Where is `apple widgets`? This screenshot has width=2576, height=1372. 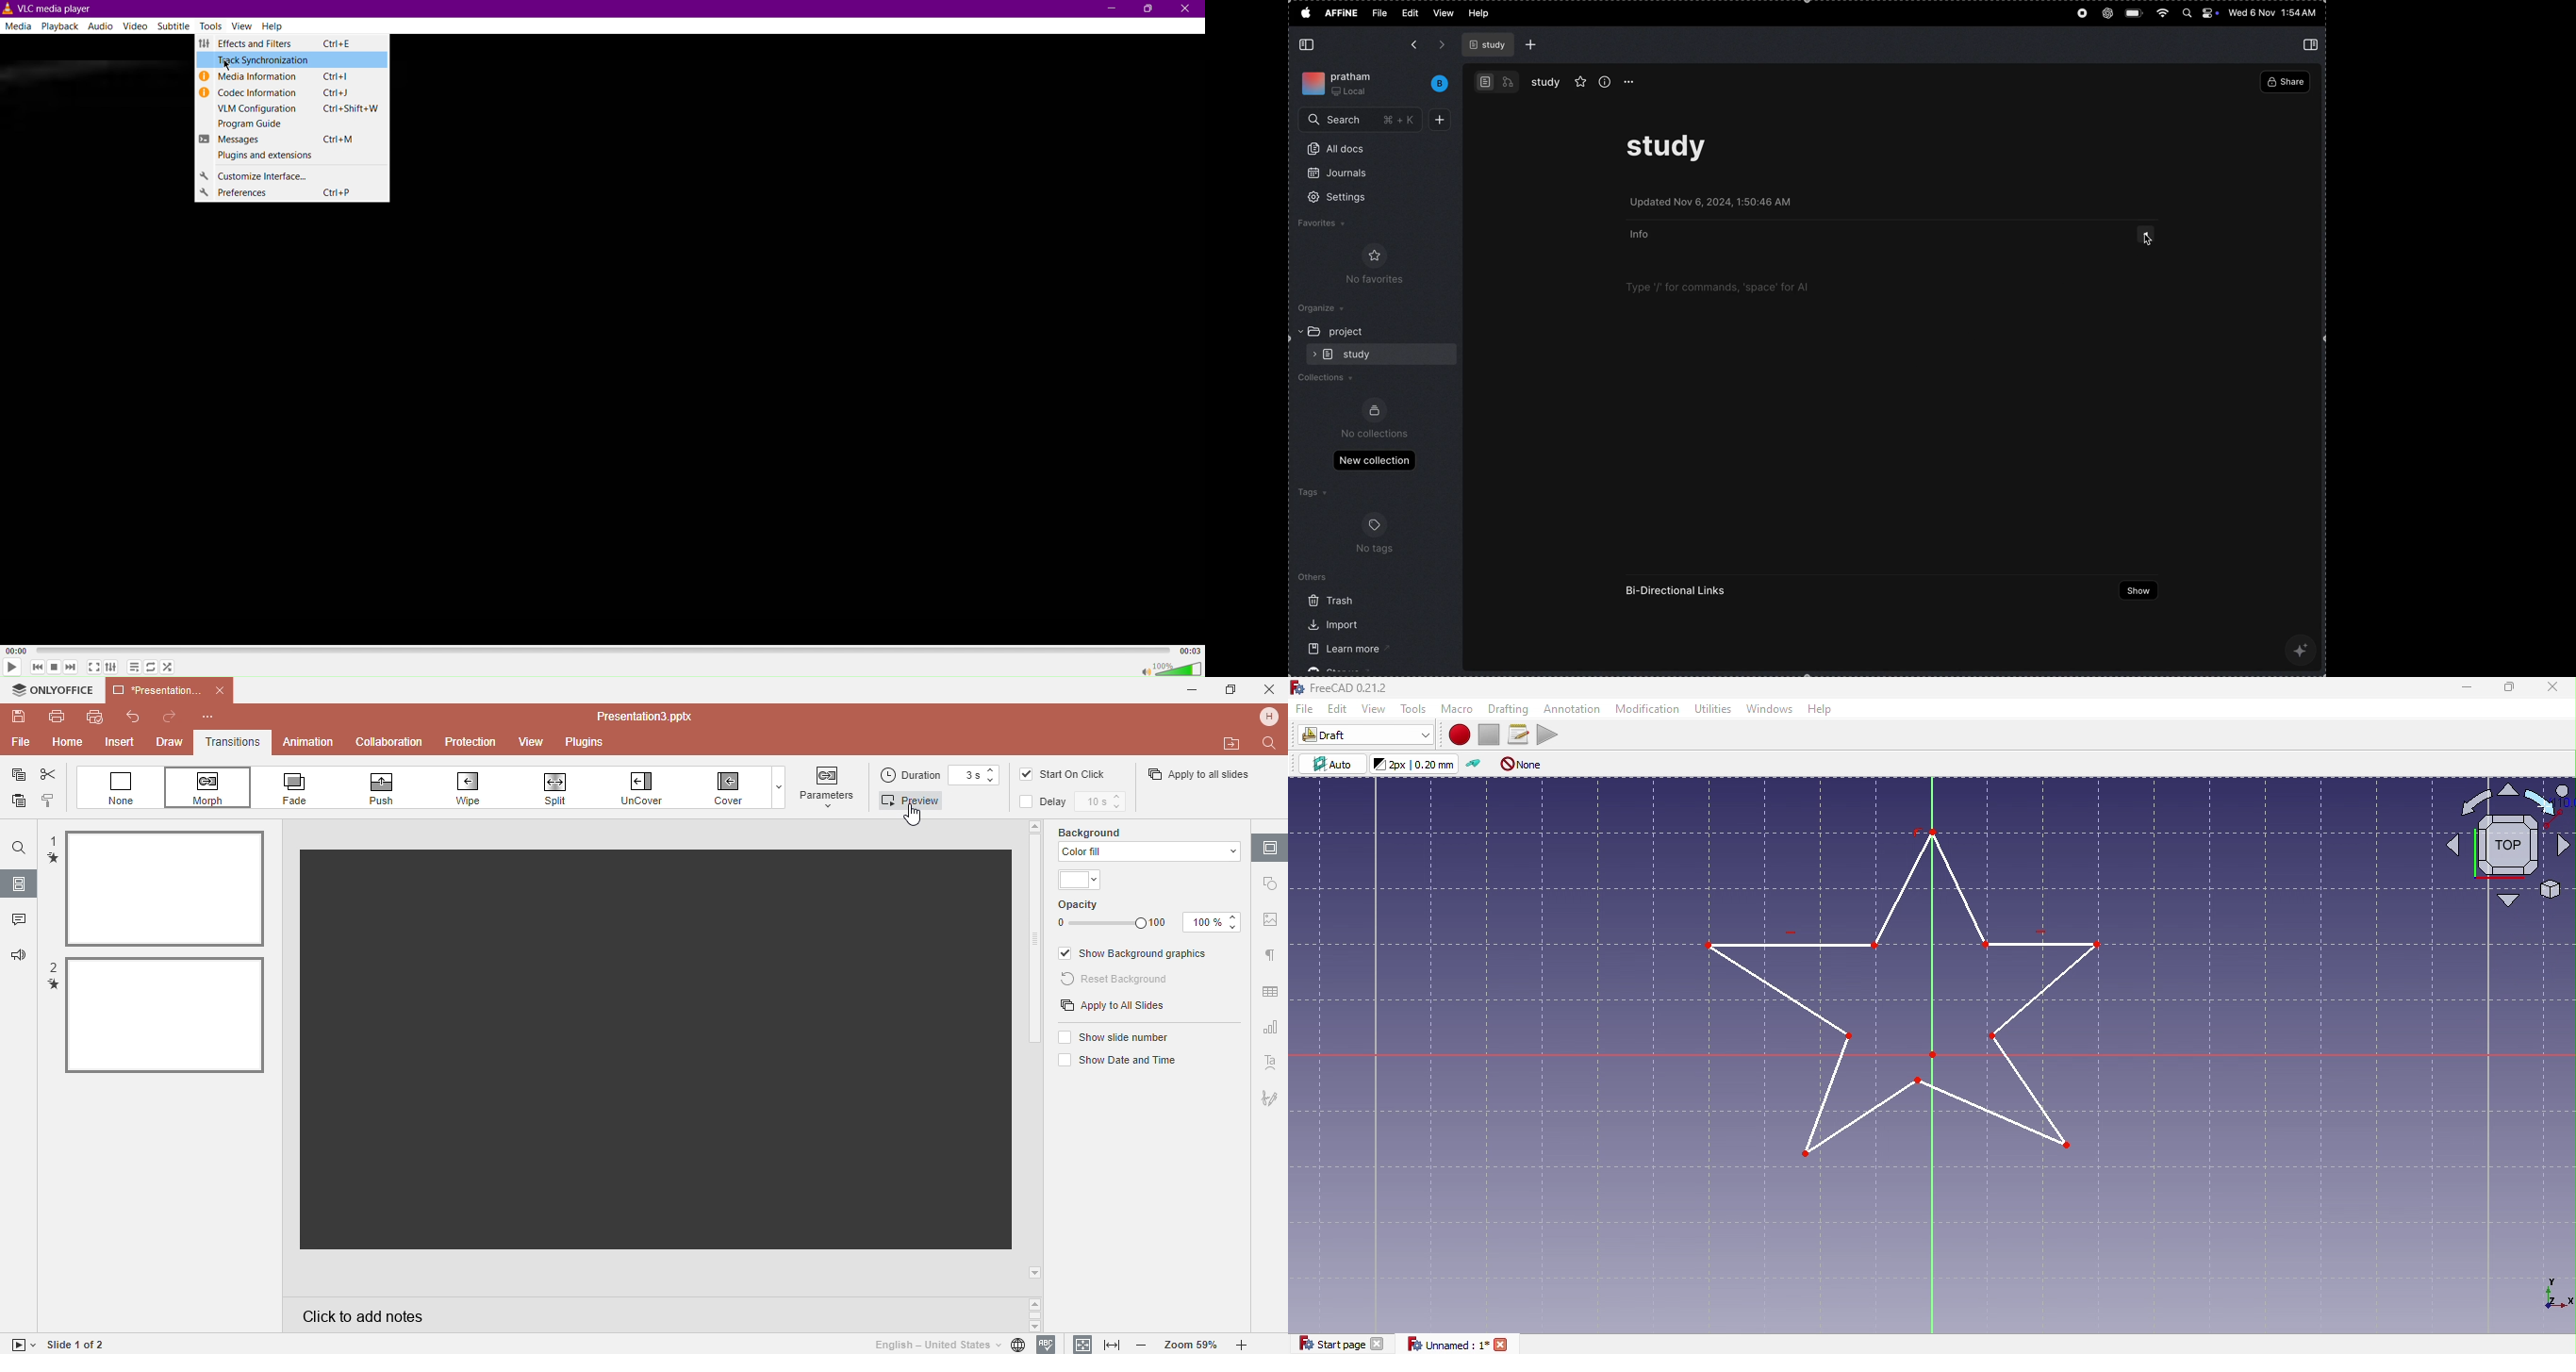
apple widgets is located at coordinates (2200, 14).